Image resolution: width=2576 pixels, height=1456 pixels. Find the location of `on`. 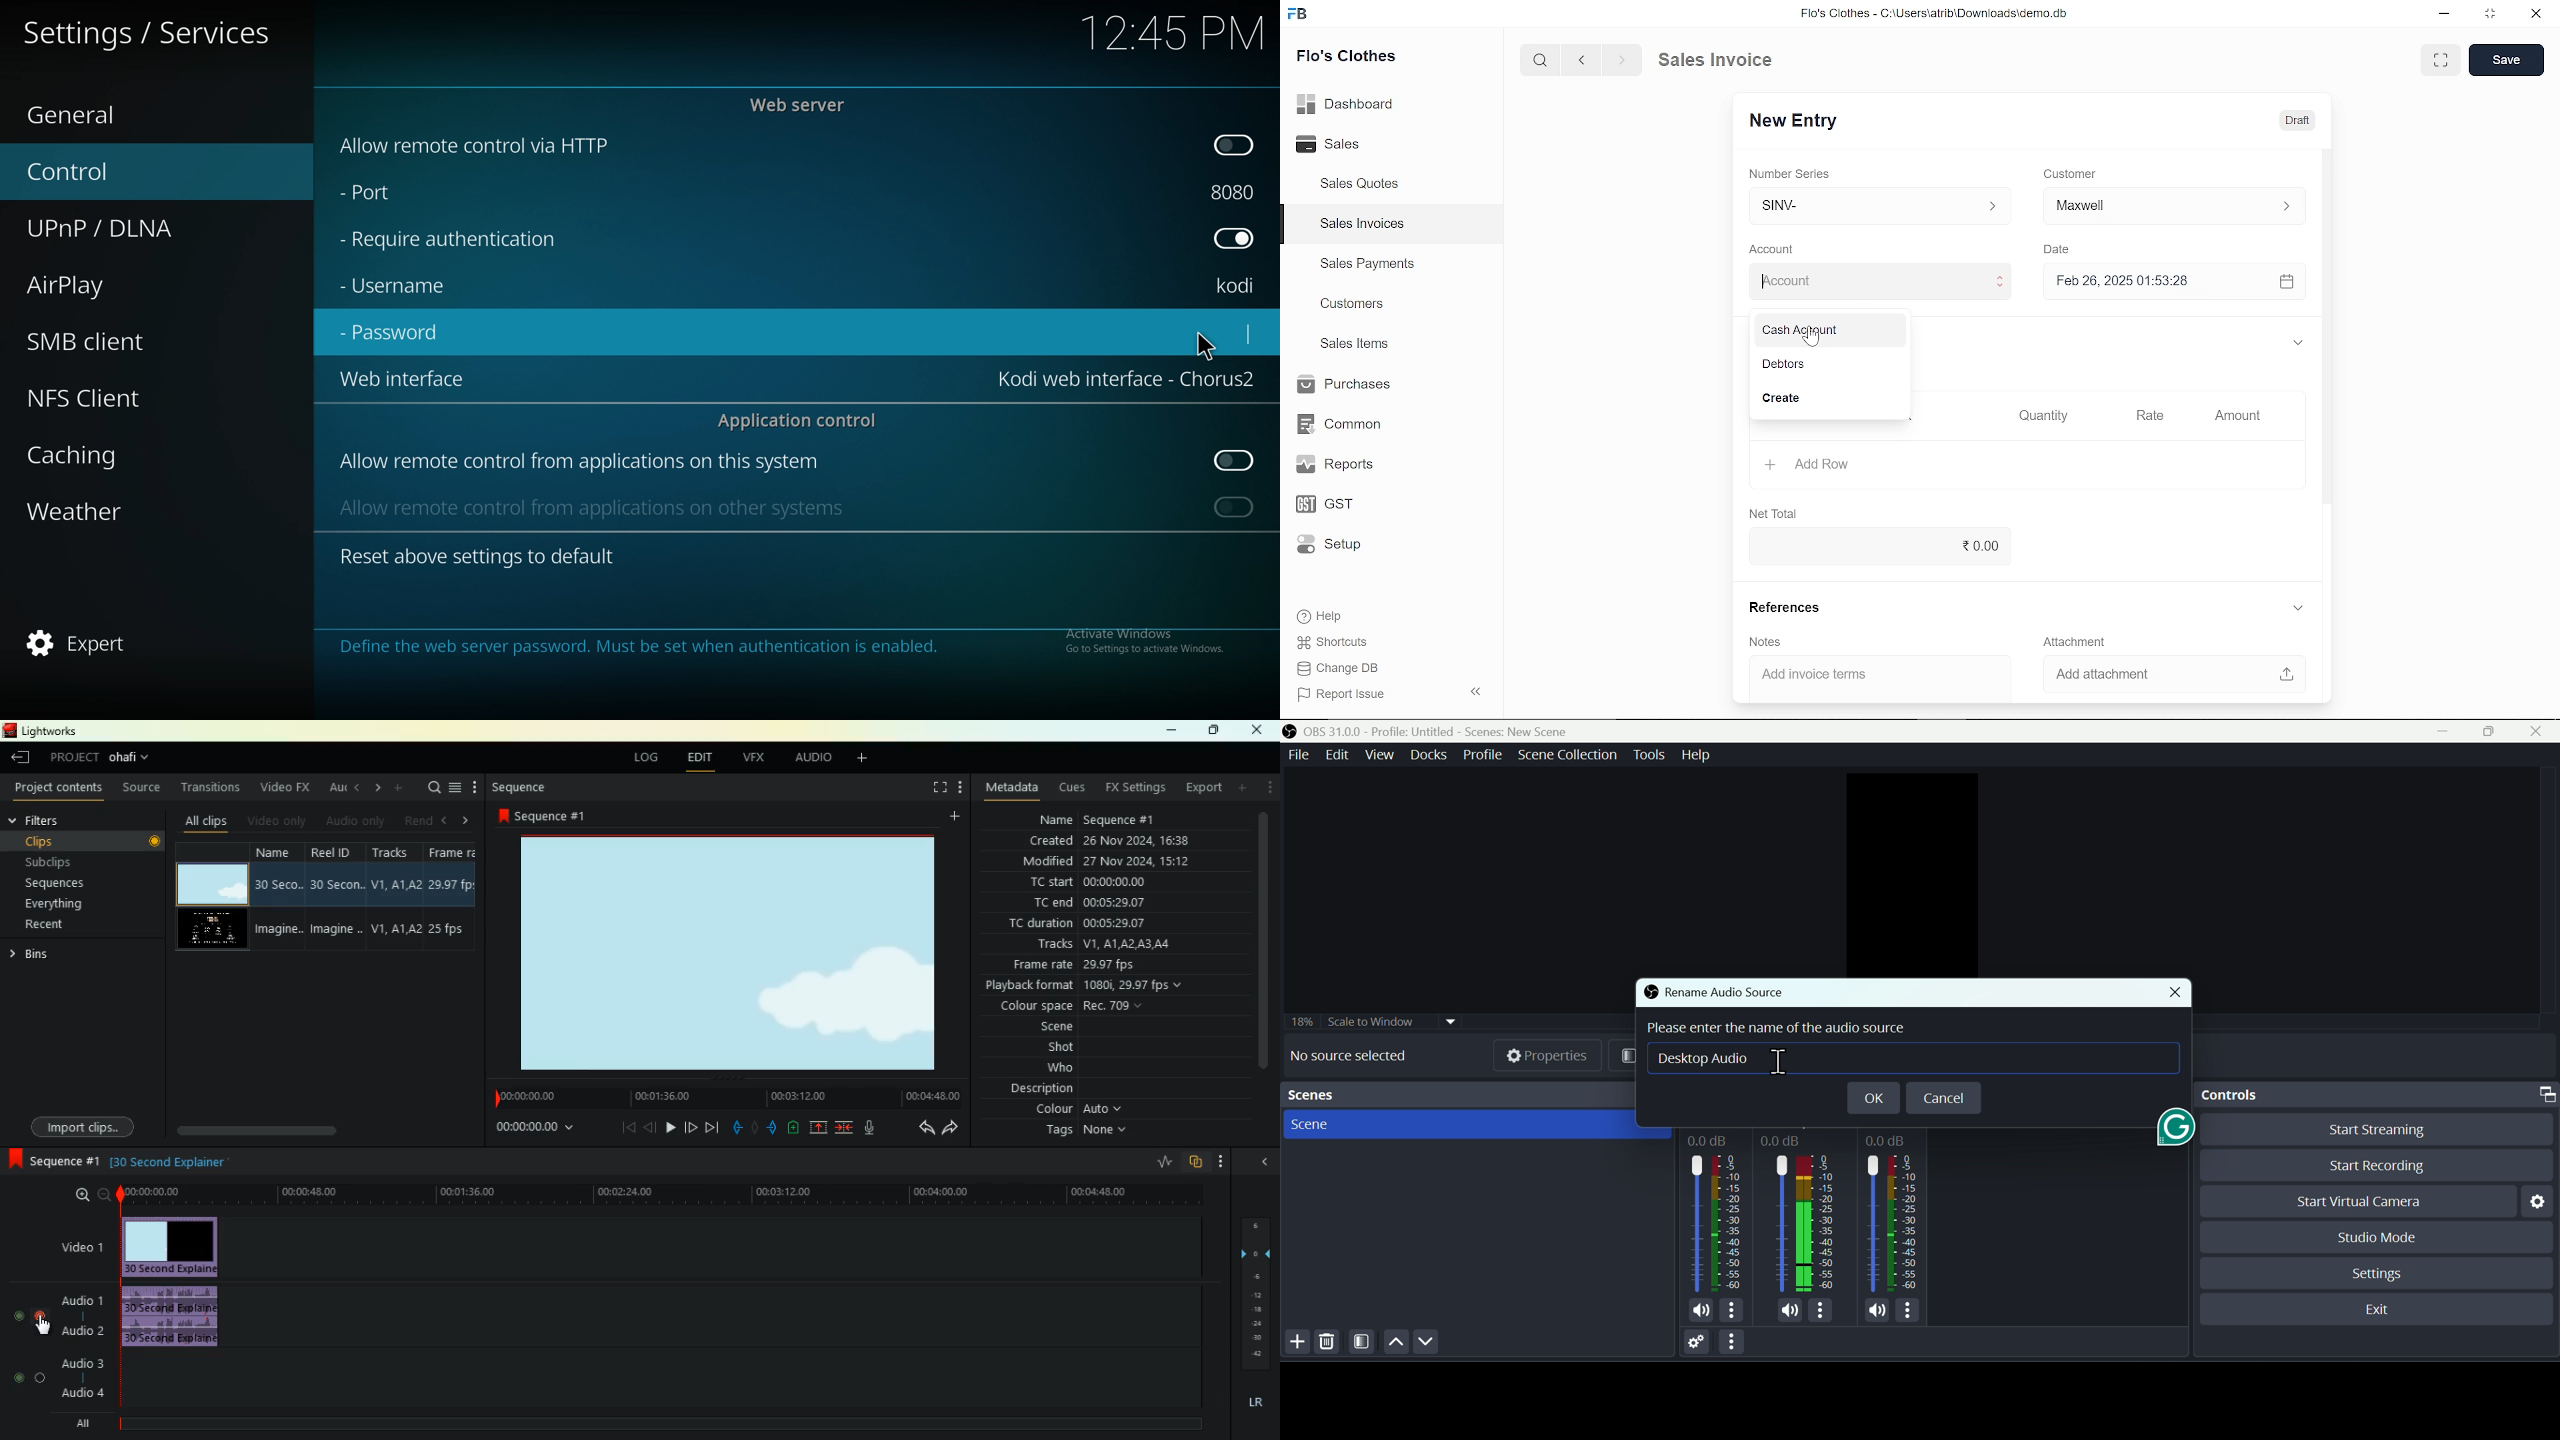

on is located at coordinates (1234, 143).